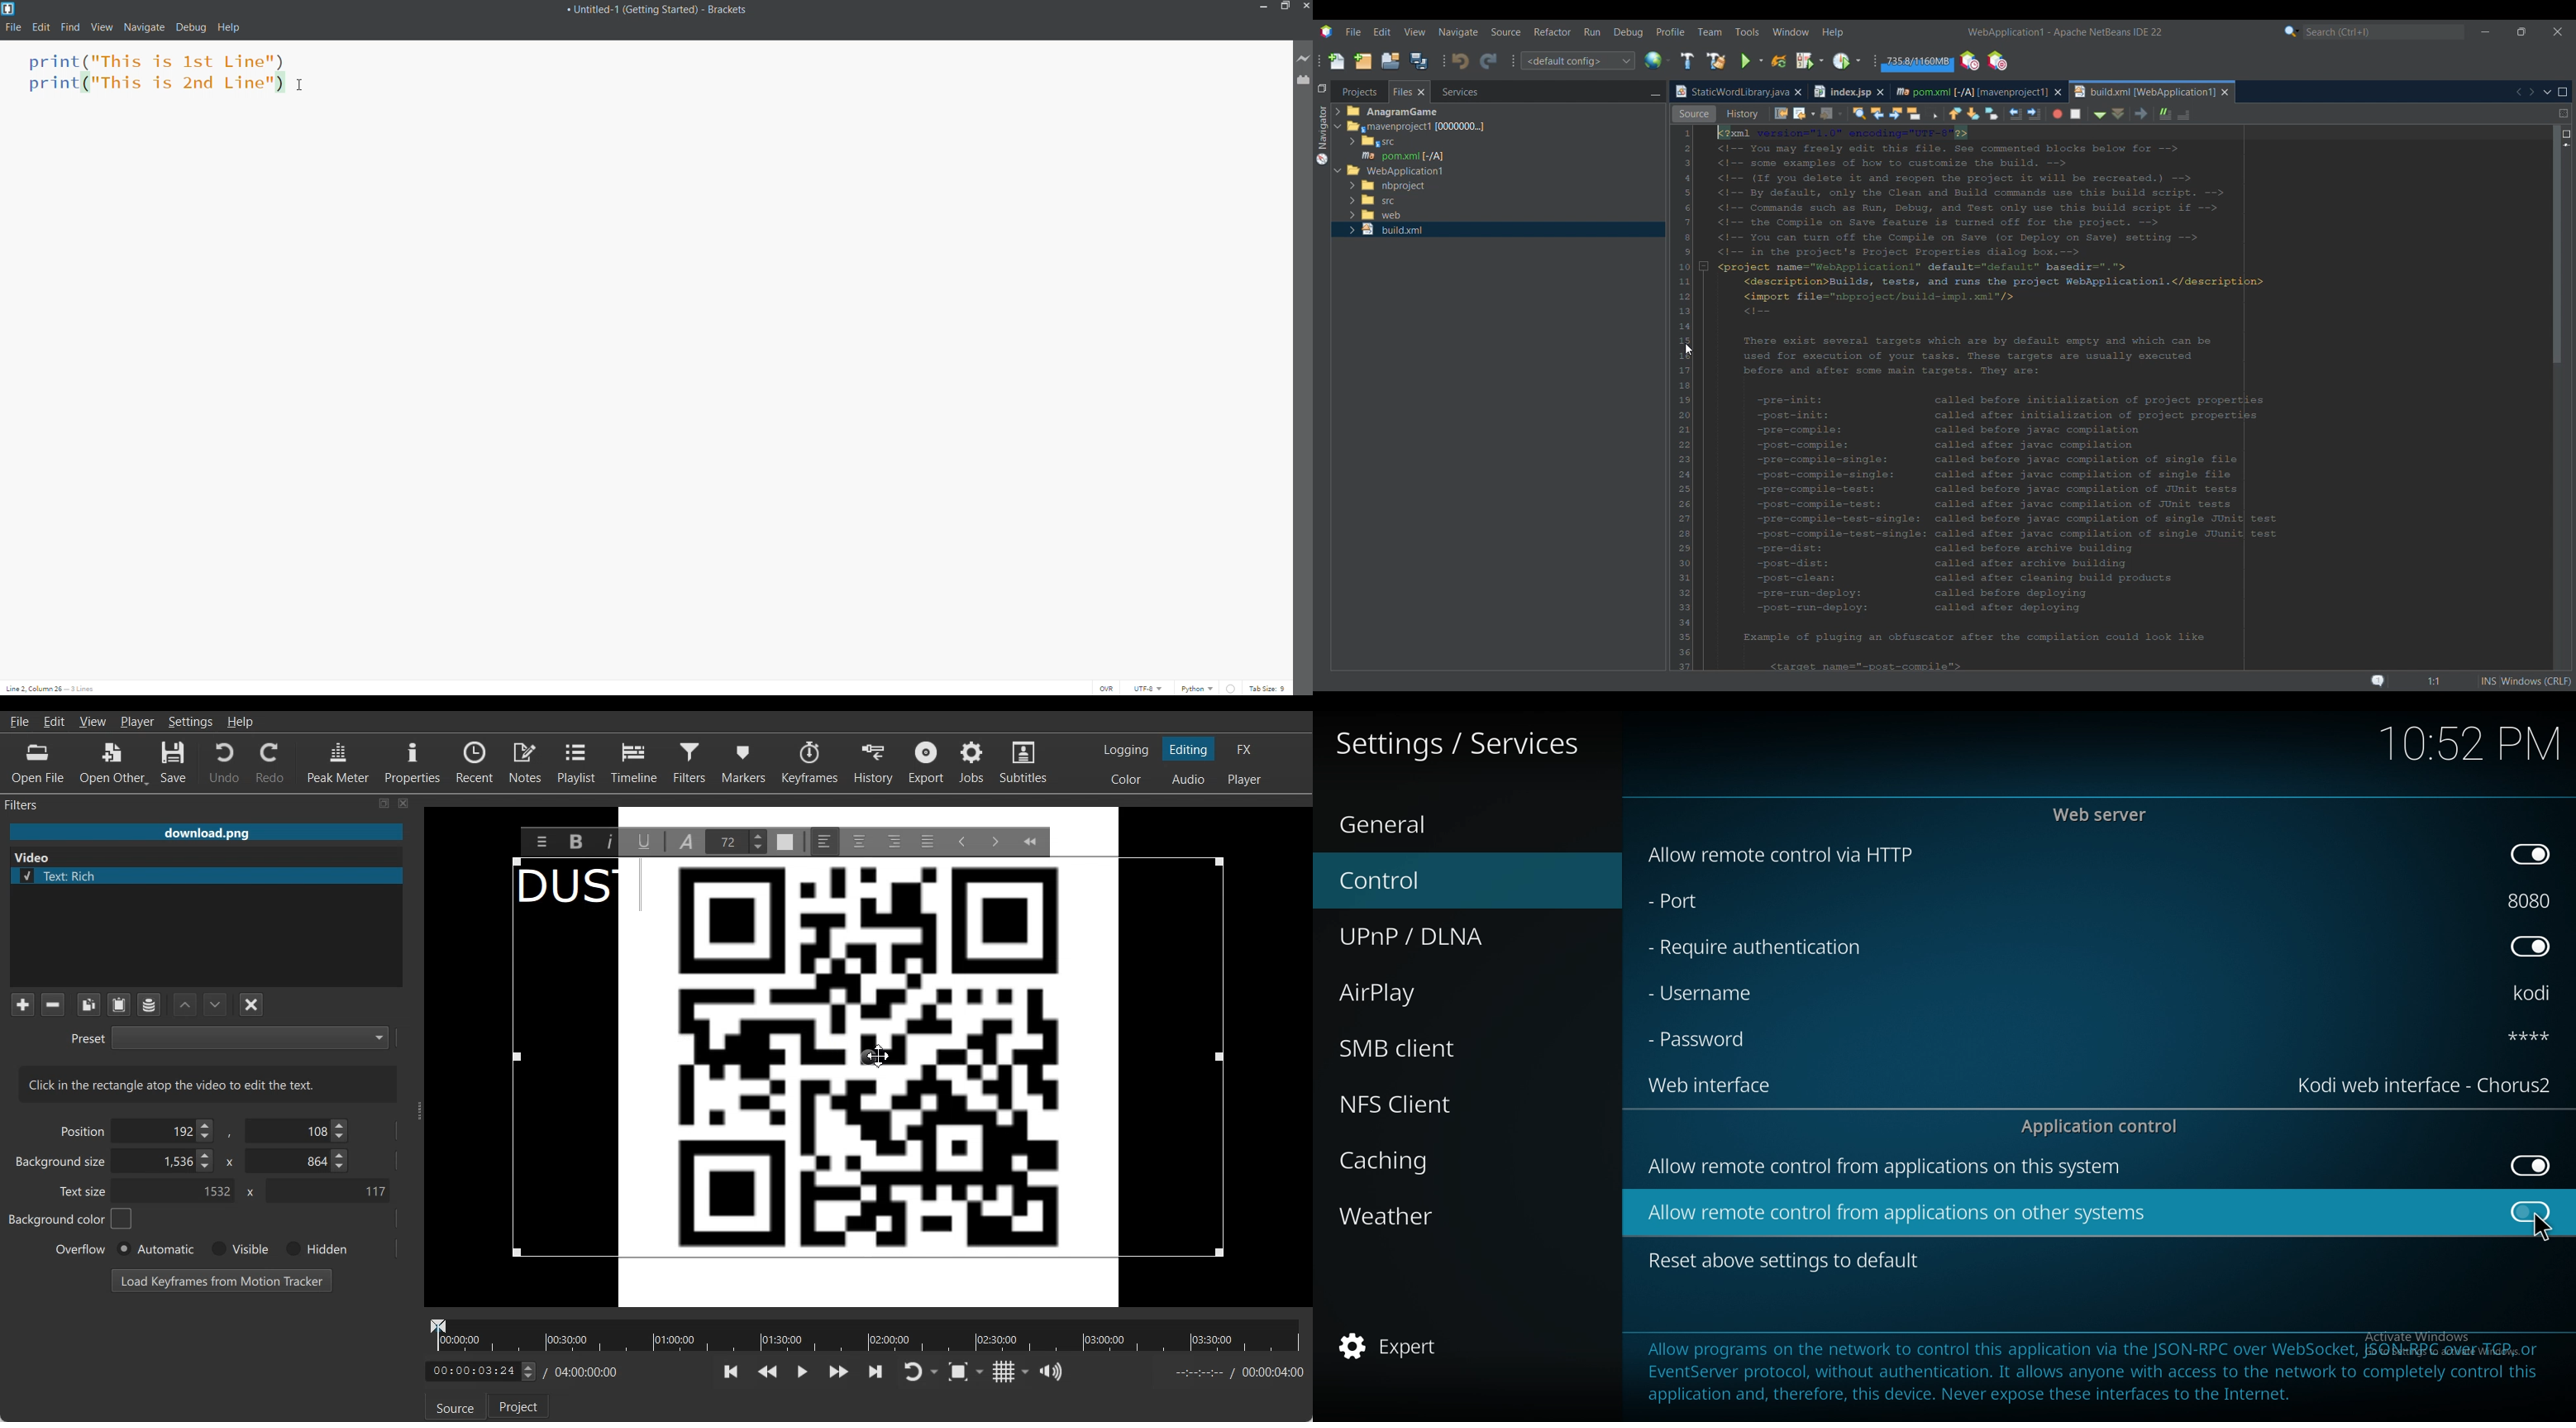 The image size is (2576, 1428). Describe the element at coordinates (88, 1004) in the screenshot. I see `Copy checked filters` at that location.